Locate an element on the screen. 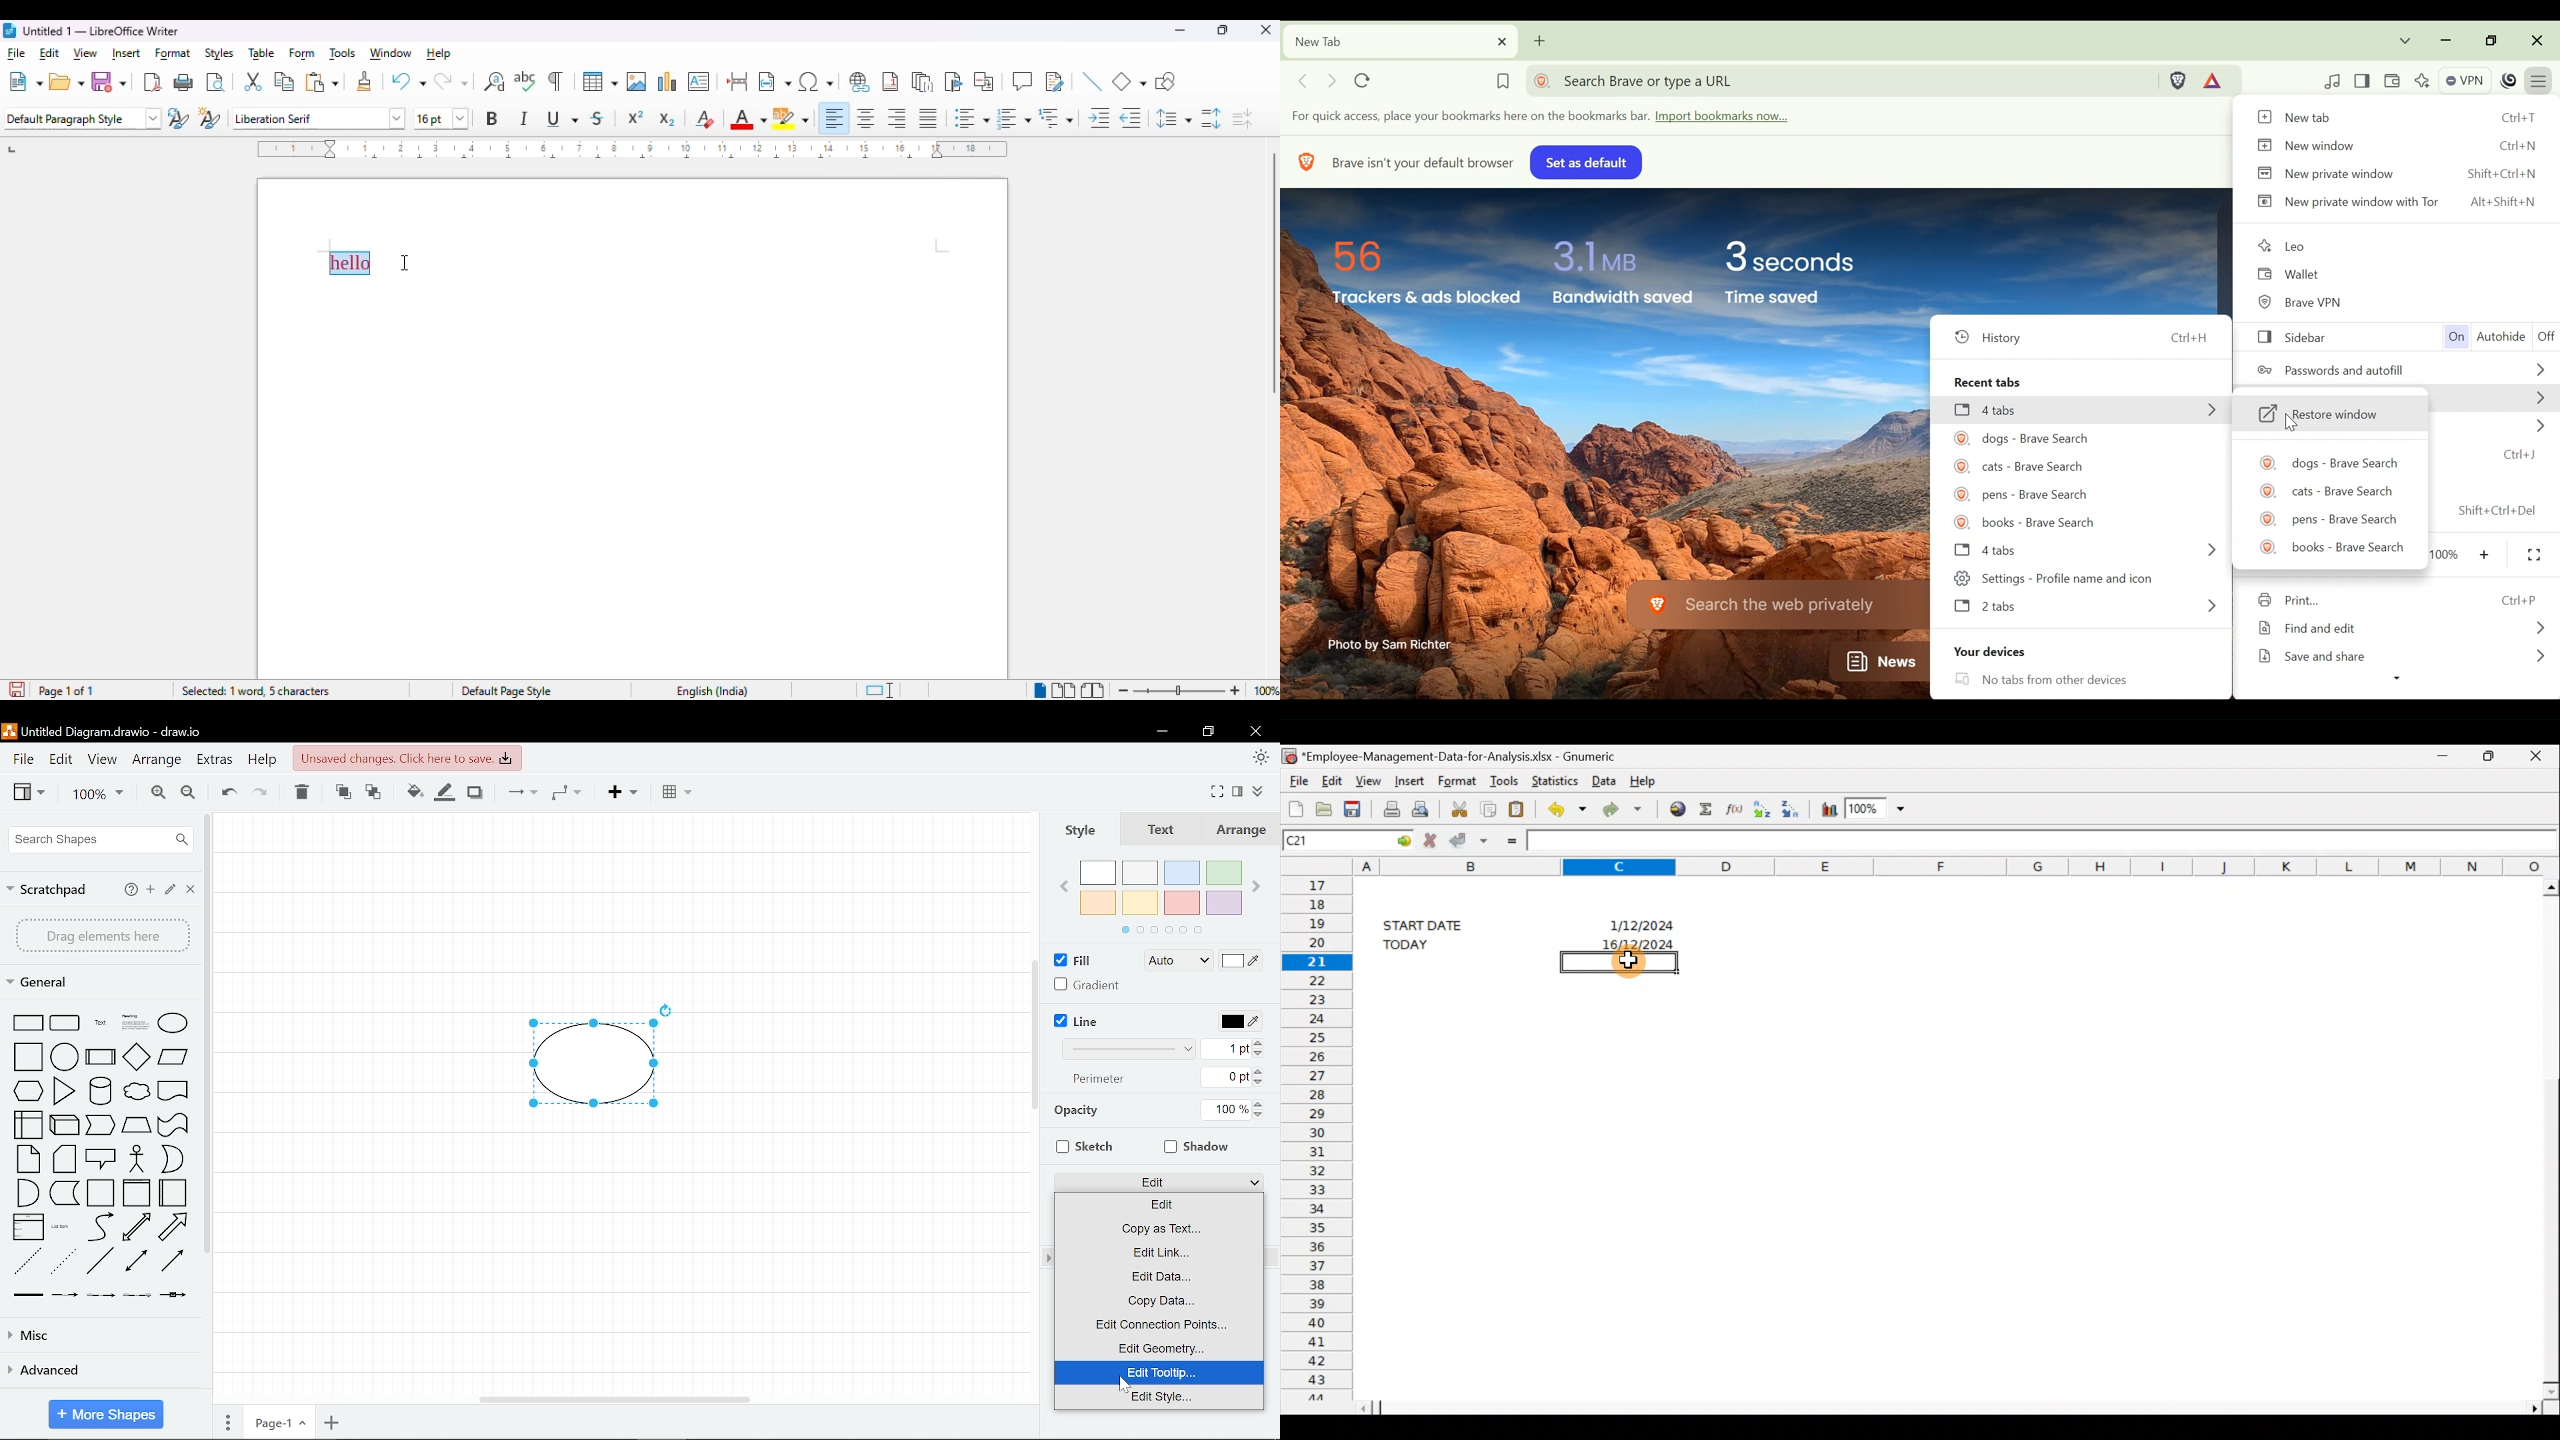  insert bookmark is located at coordinates (954, 82).